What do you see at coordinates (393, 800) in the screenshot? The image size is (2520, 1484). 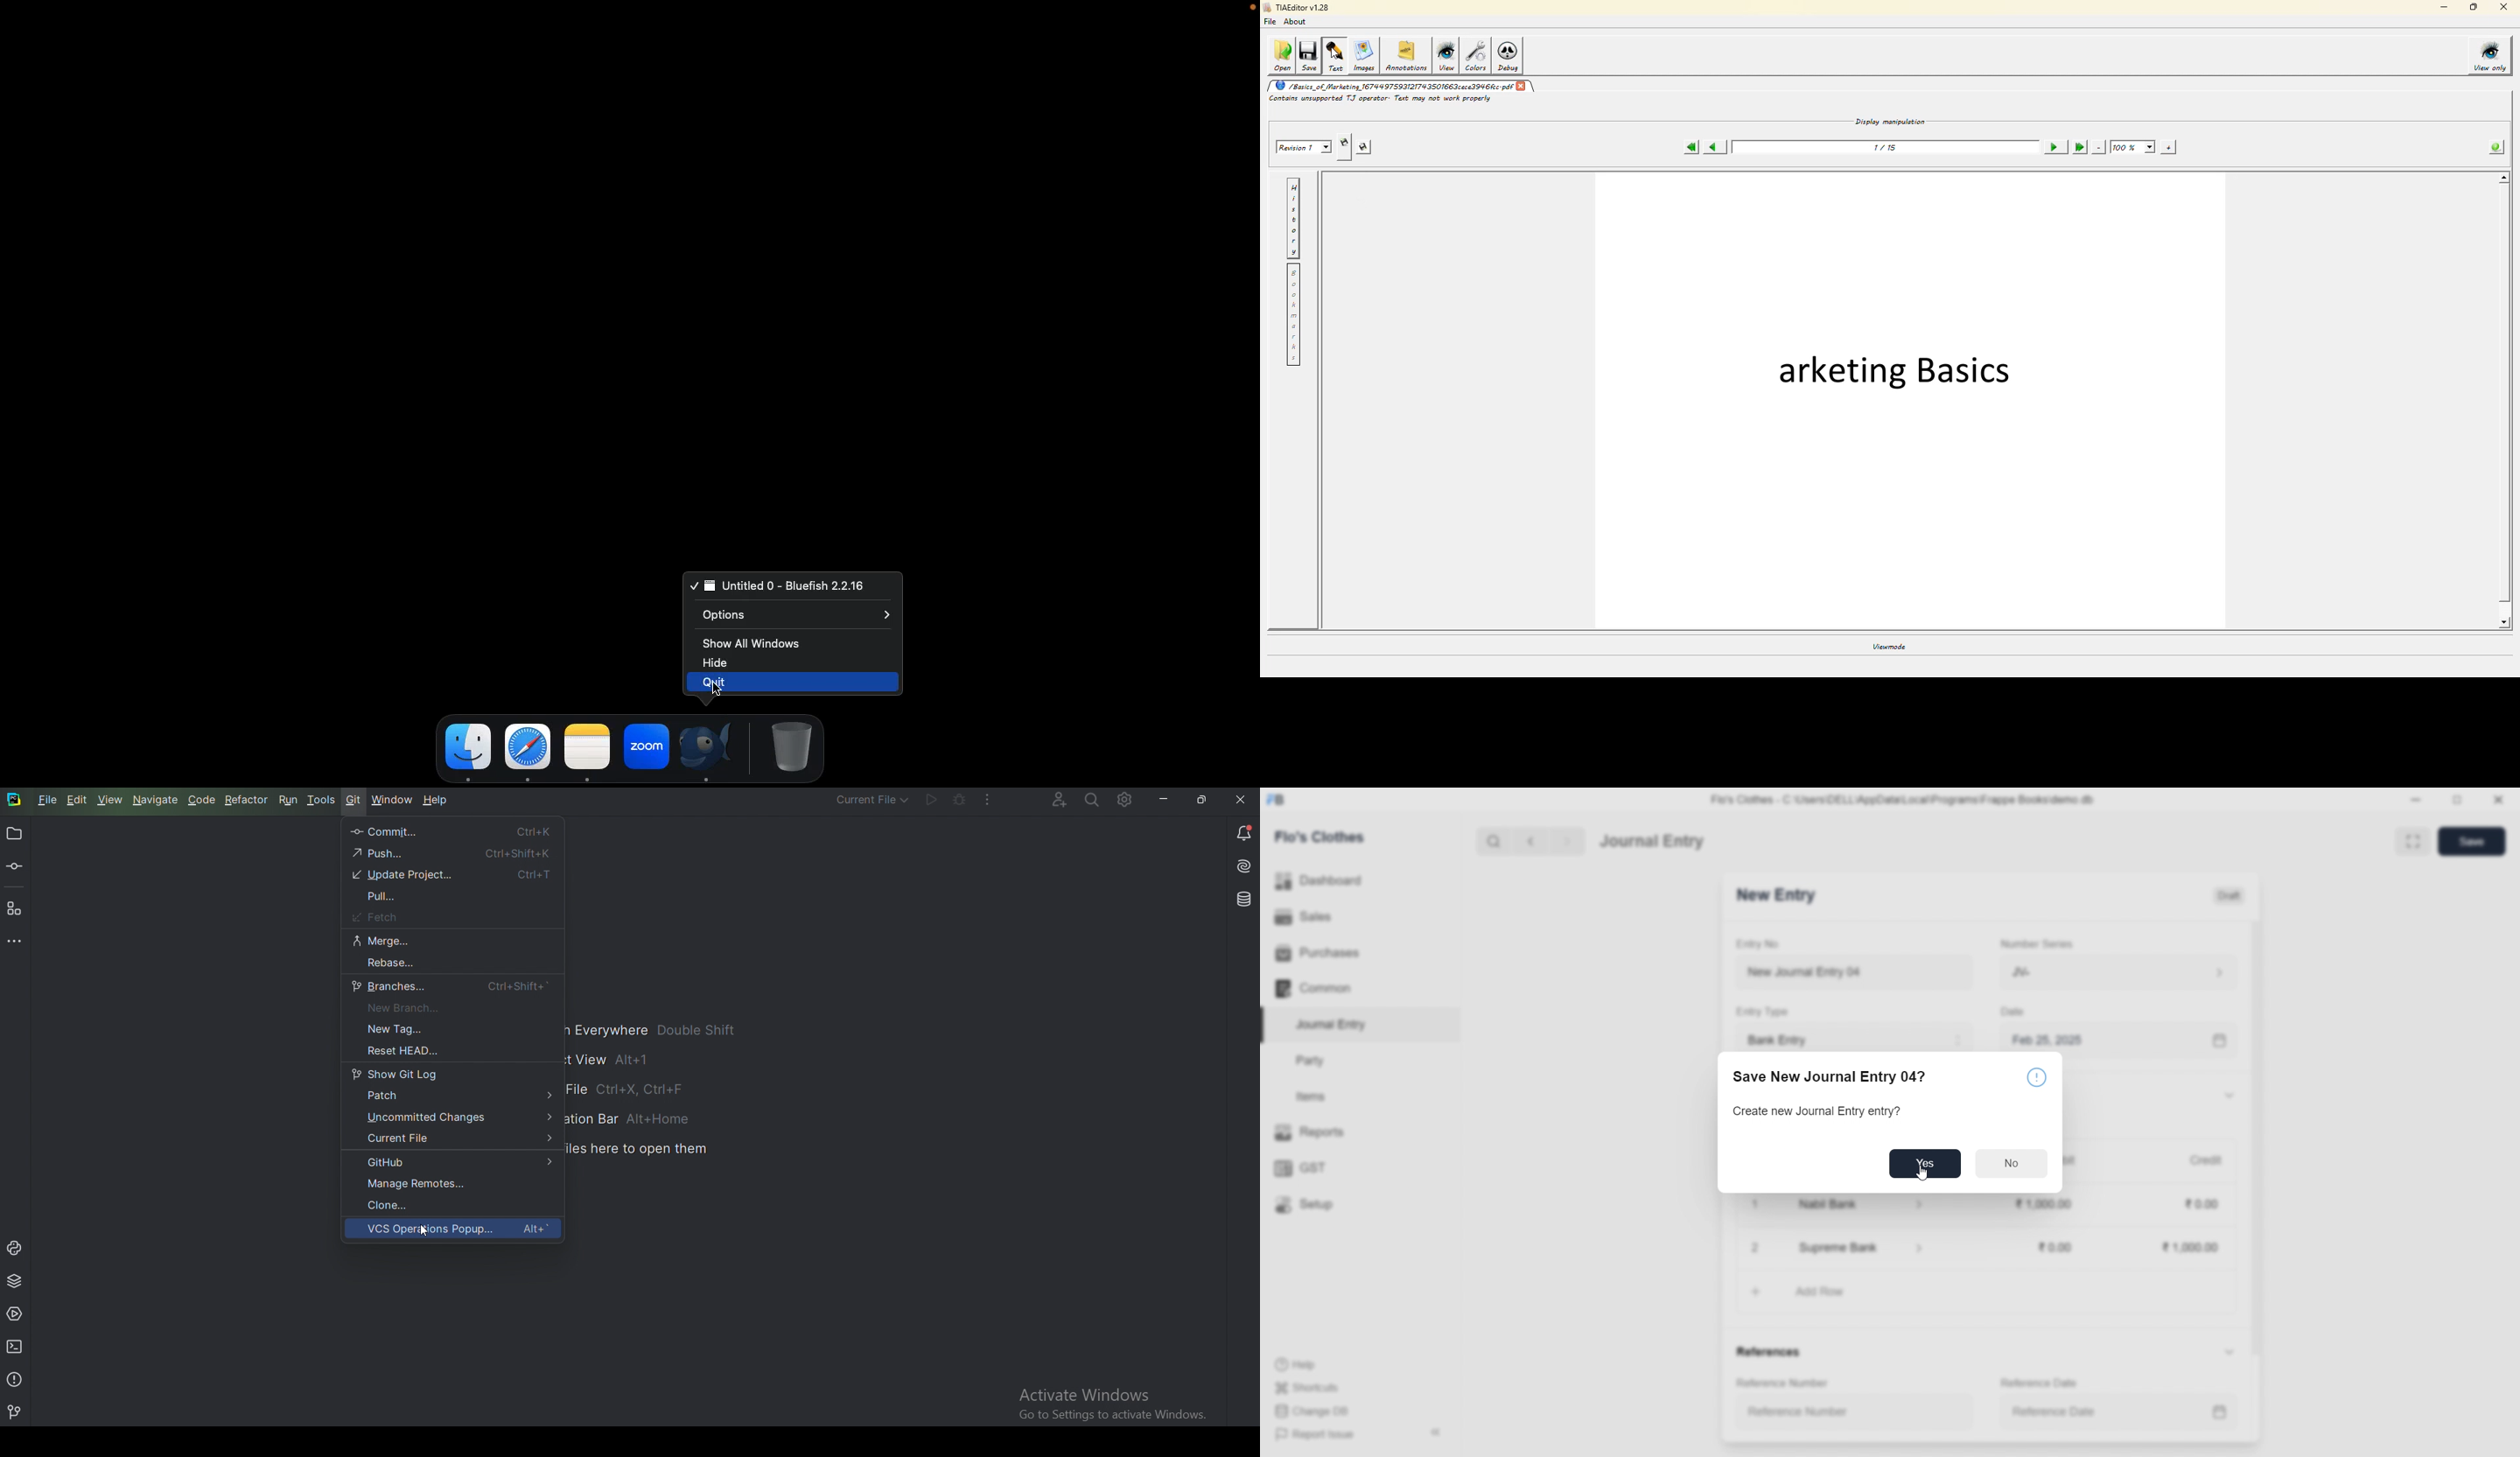 I see `Window` at bounding box center [393, 800].